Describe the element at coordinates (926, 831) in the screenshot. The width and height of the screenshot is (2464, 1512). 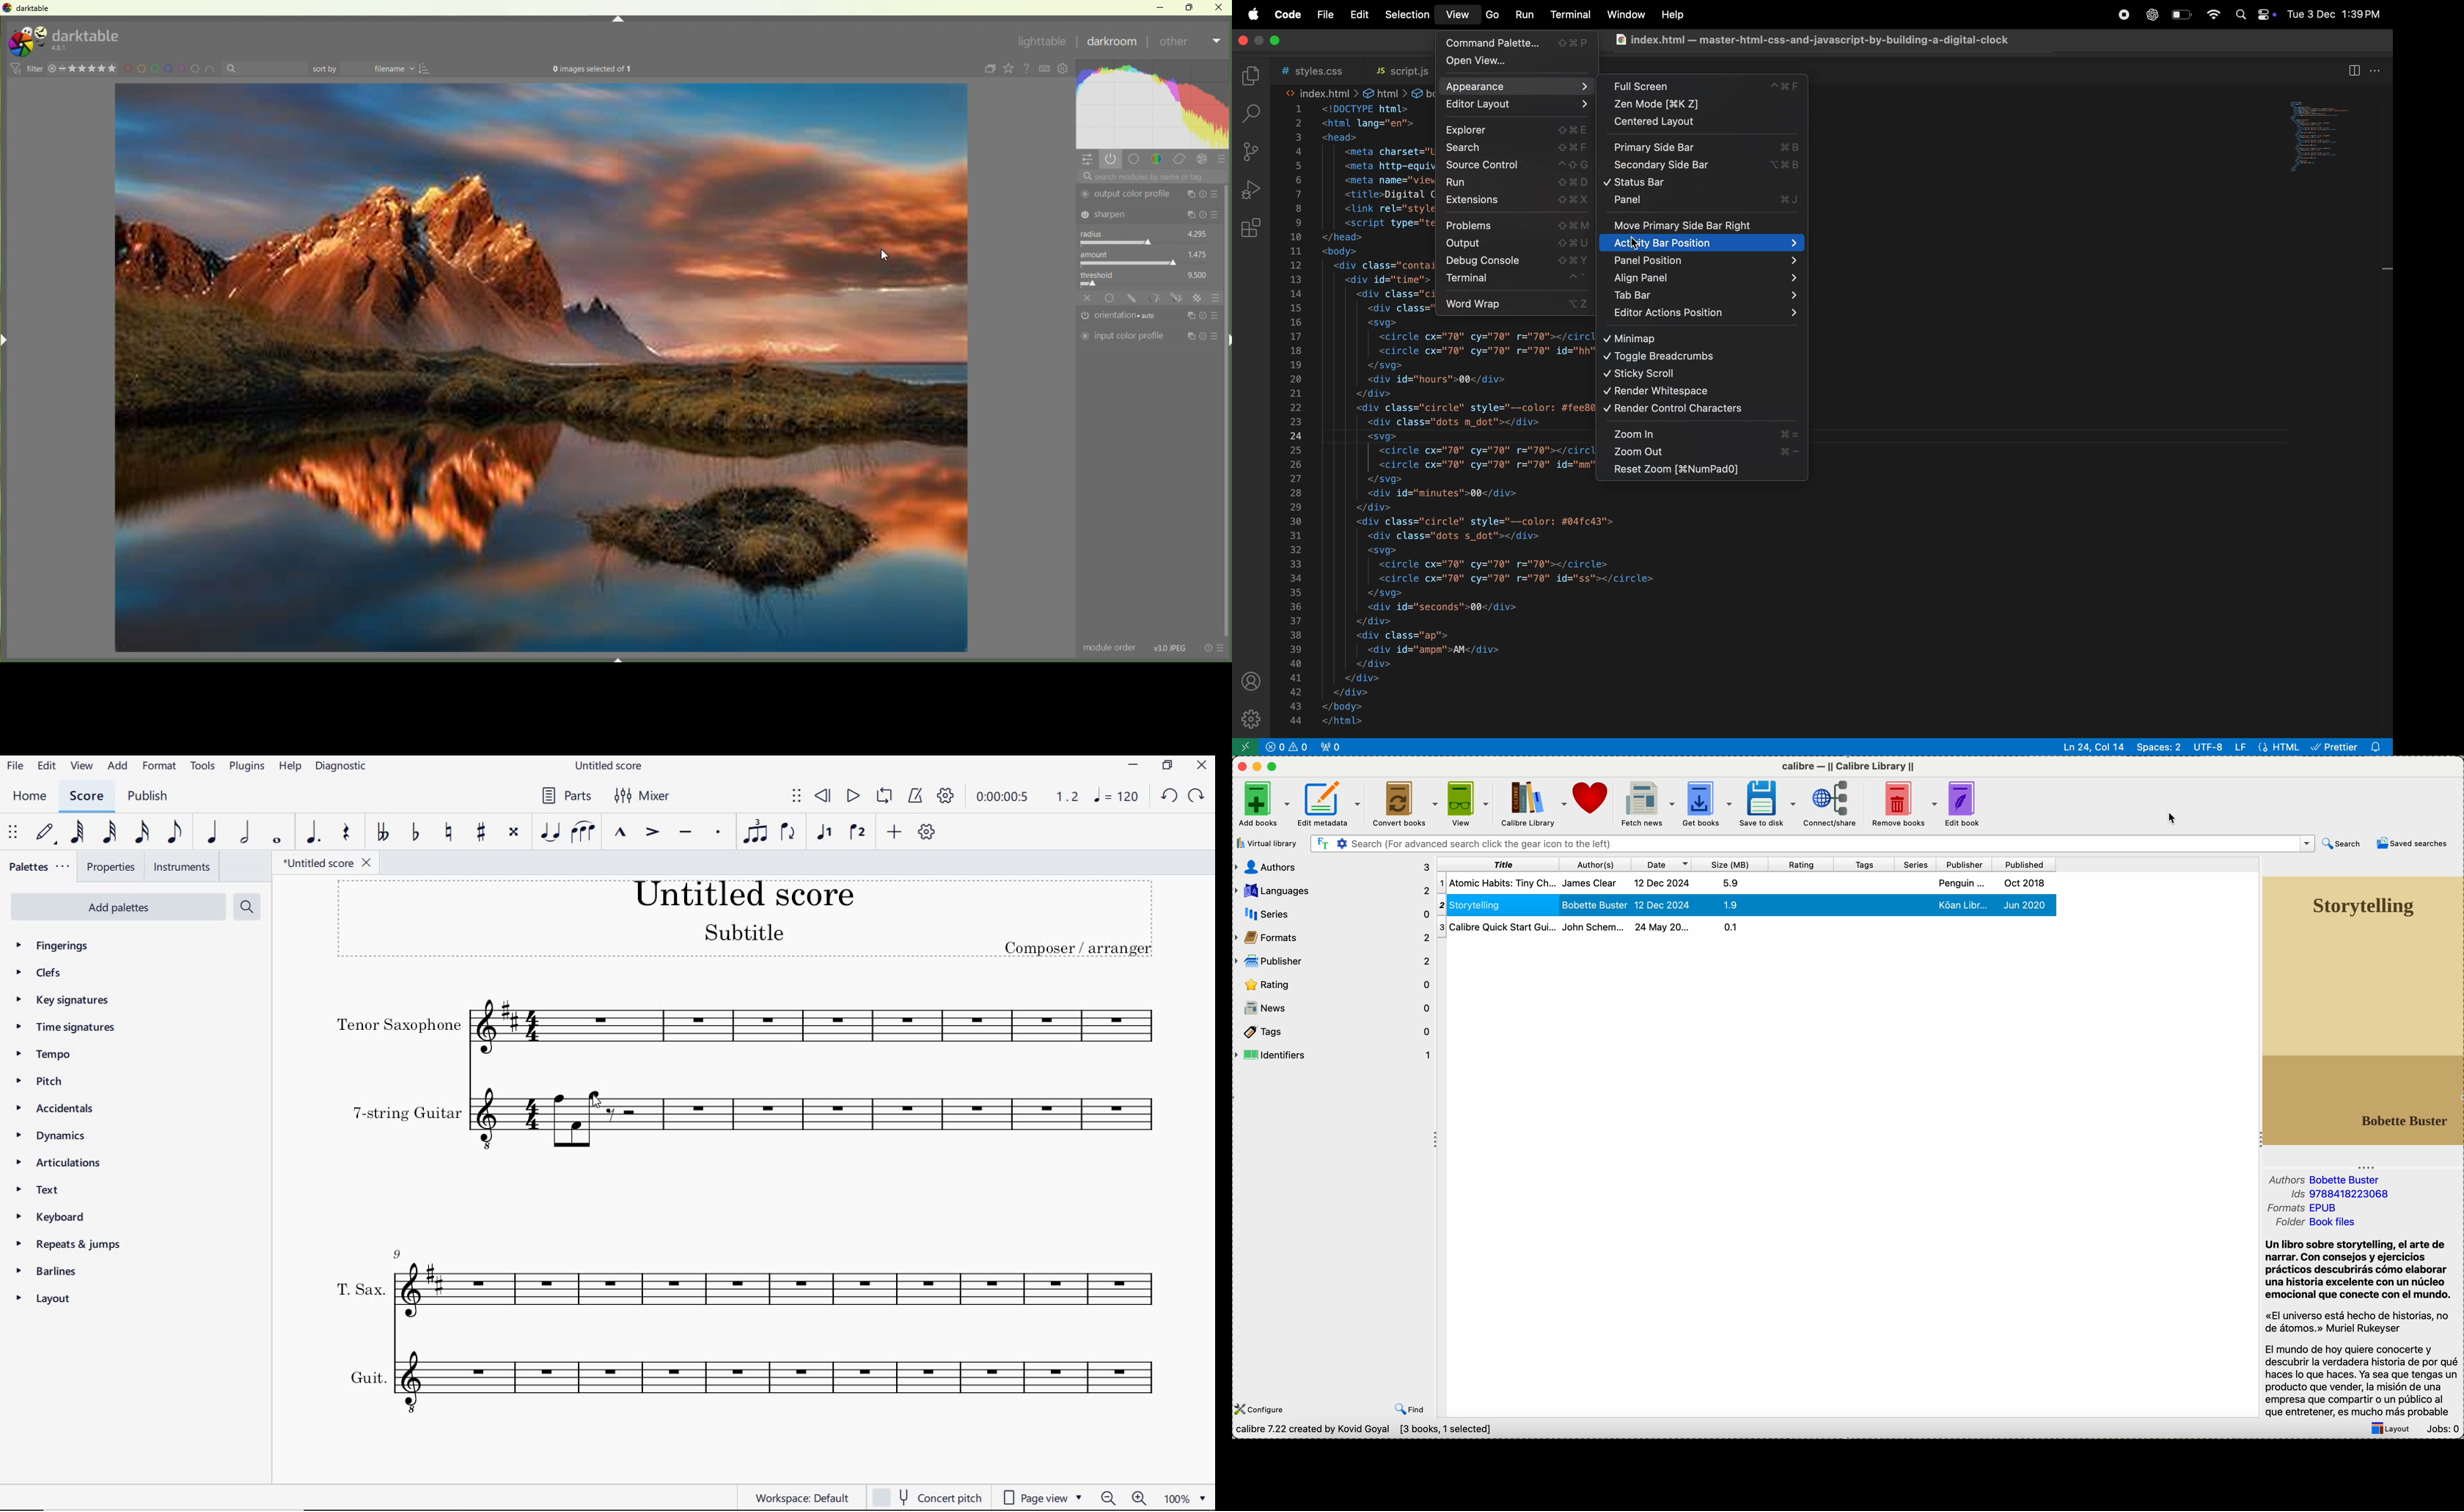
I see `CUSTOMIZE TOOLBAR` at that location.